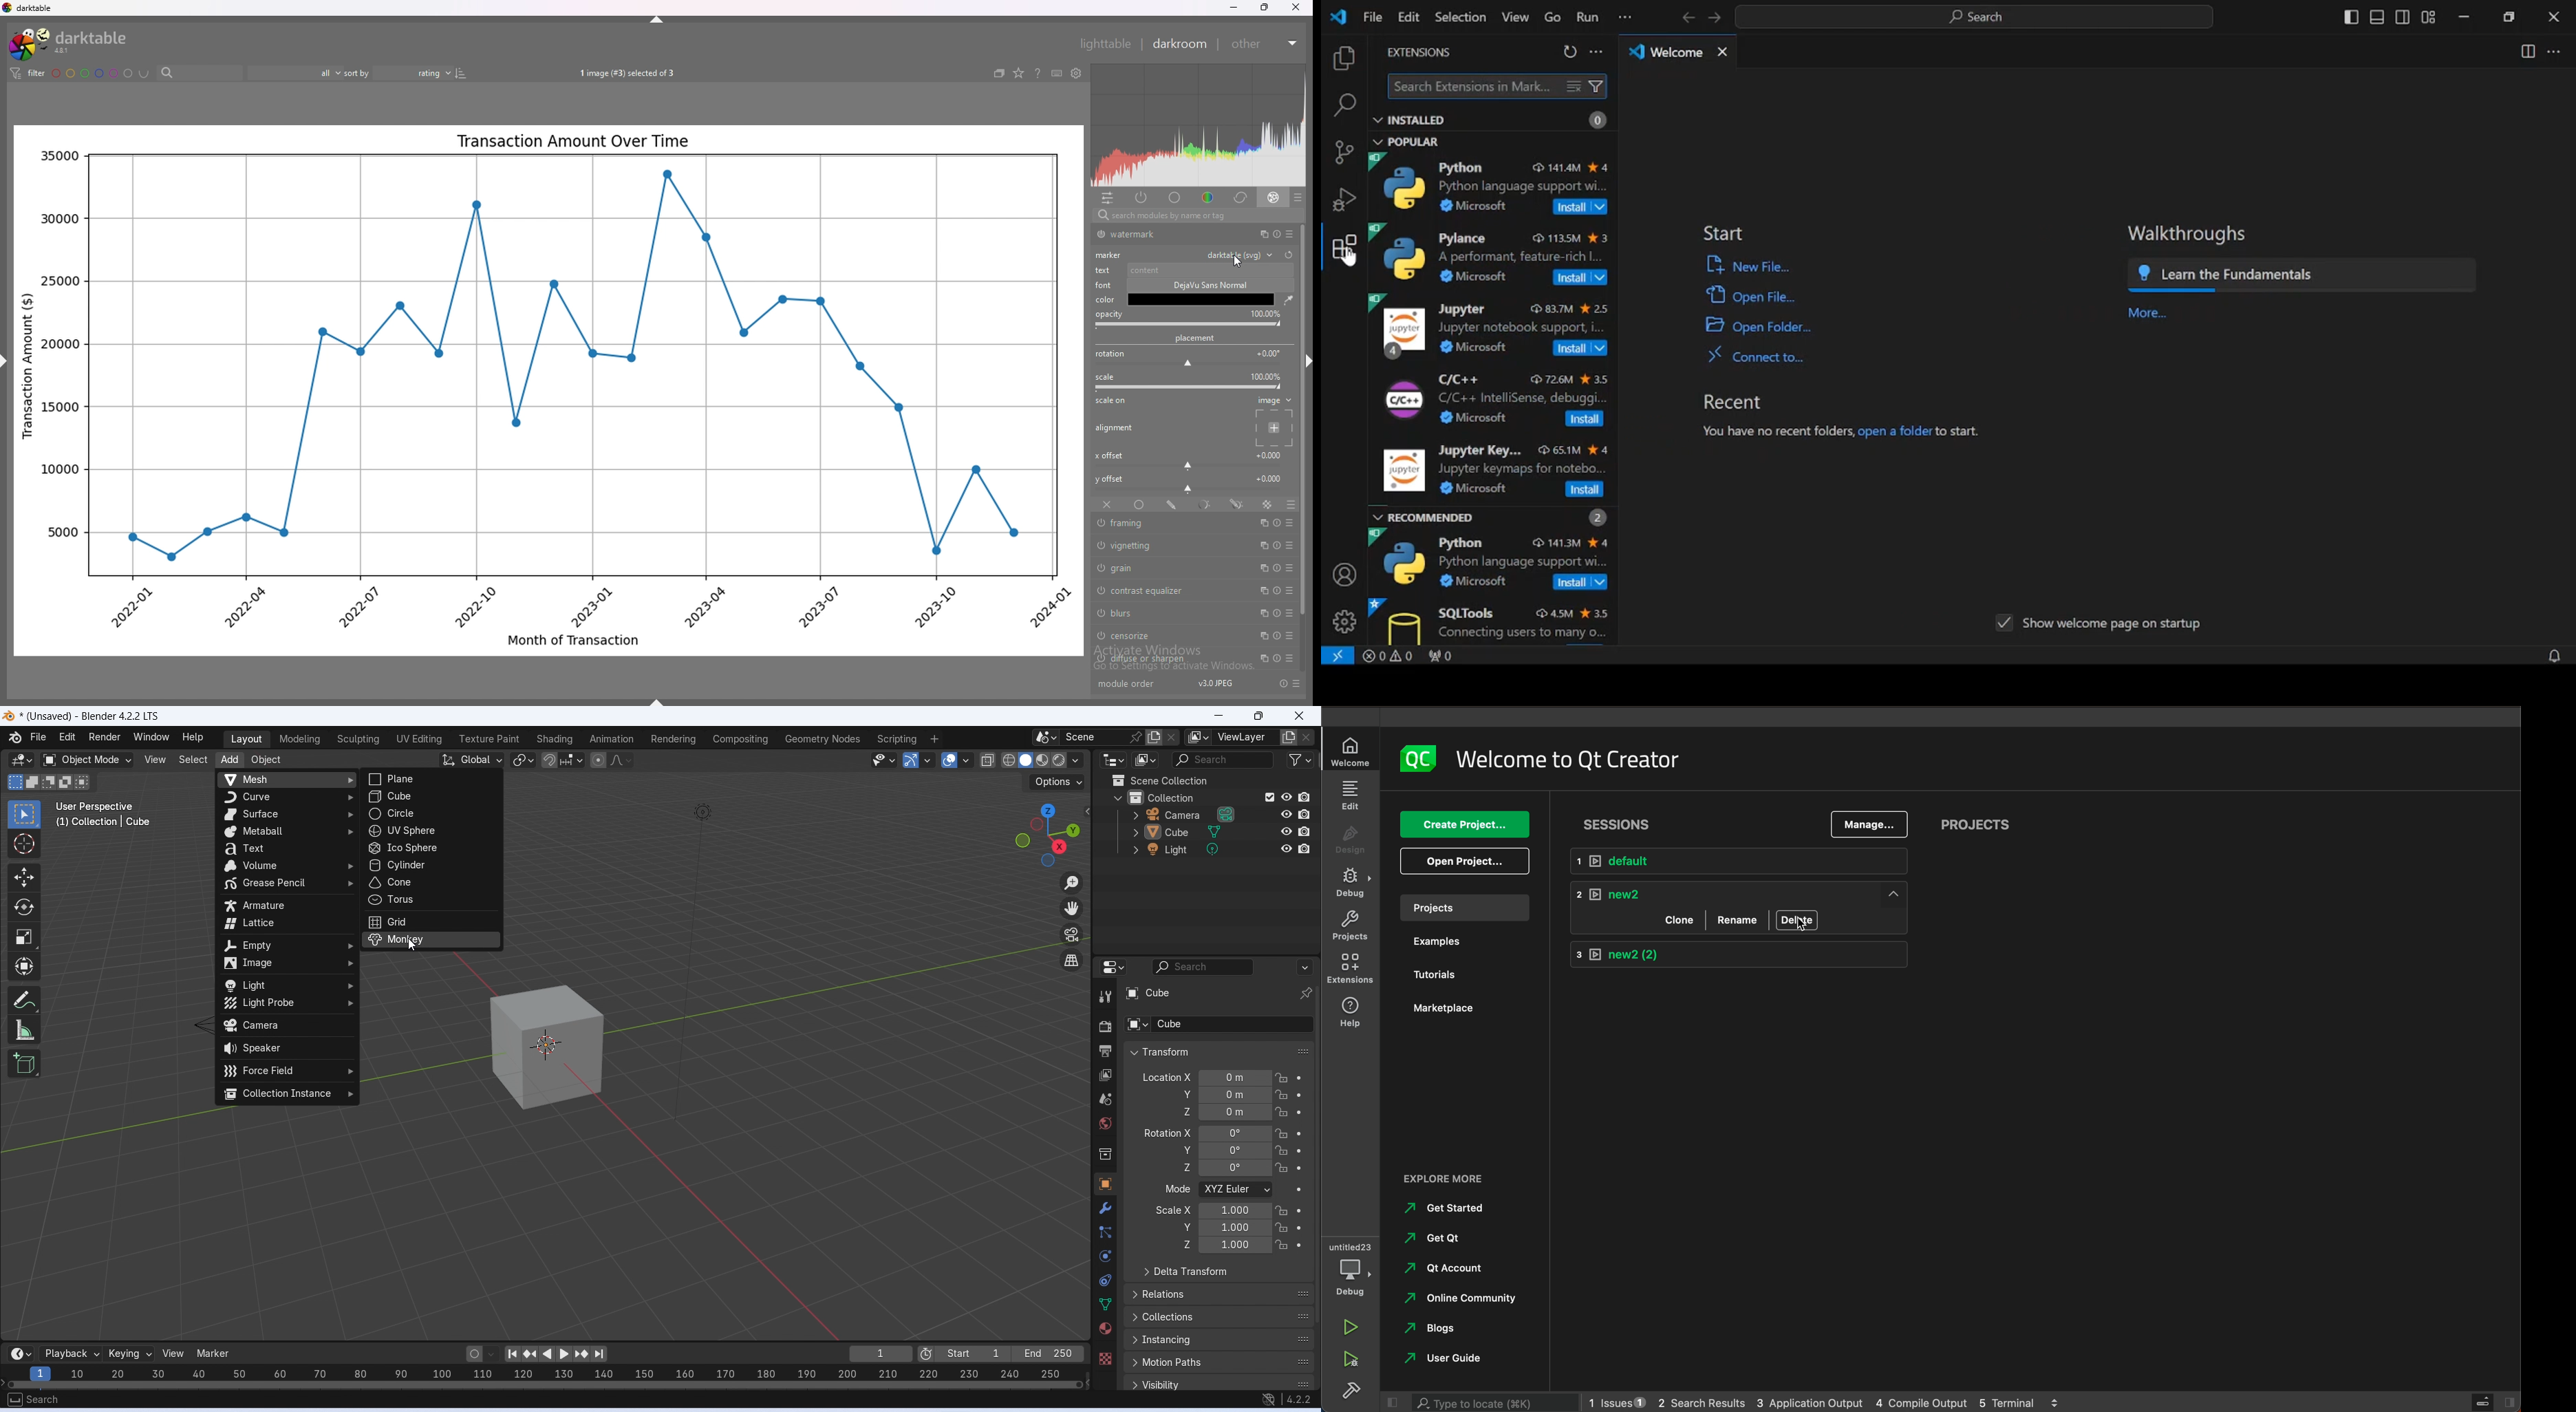 The width and height of the screenshot is (2576, 1428). Describe the element at coordinates (1203, 967) in the screenshot. I see `display filter` at that location.